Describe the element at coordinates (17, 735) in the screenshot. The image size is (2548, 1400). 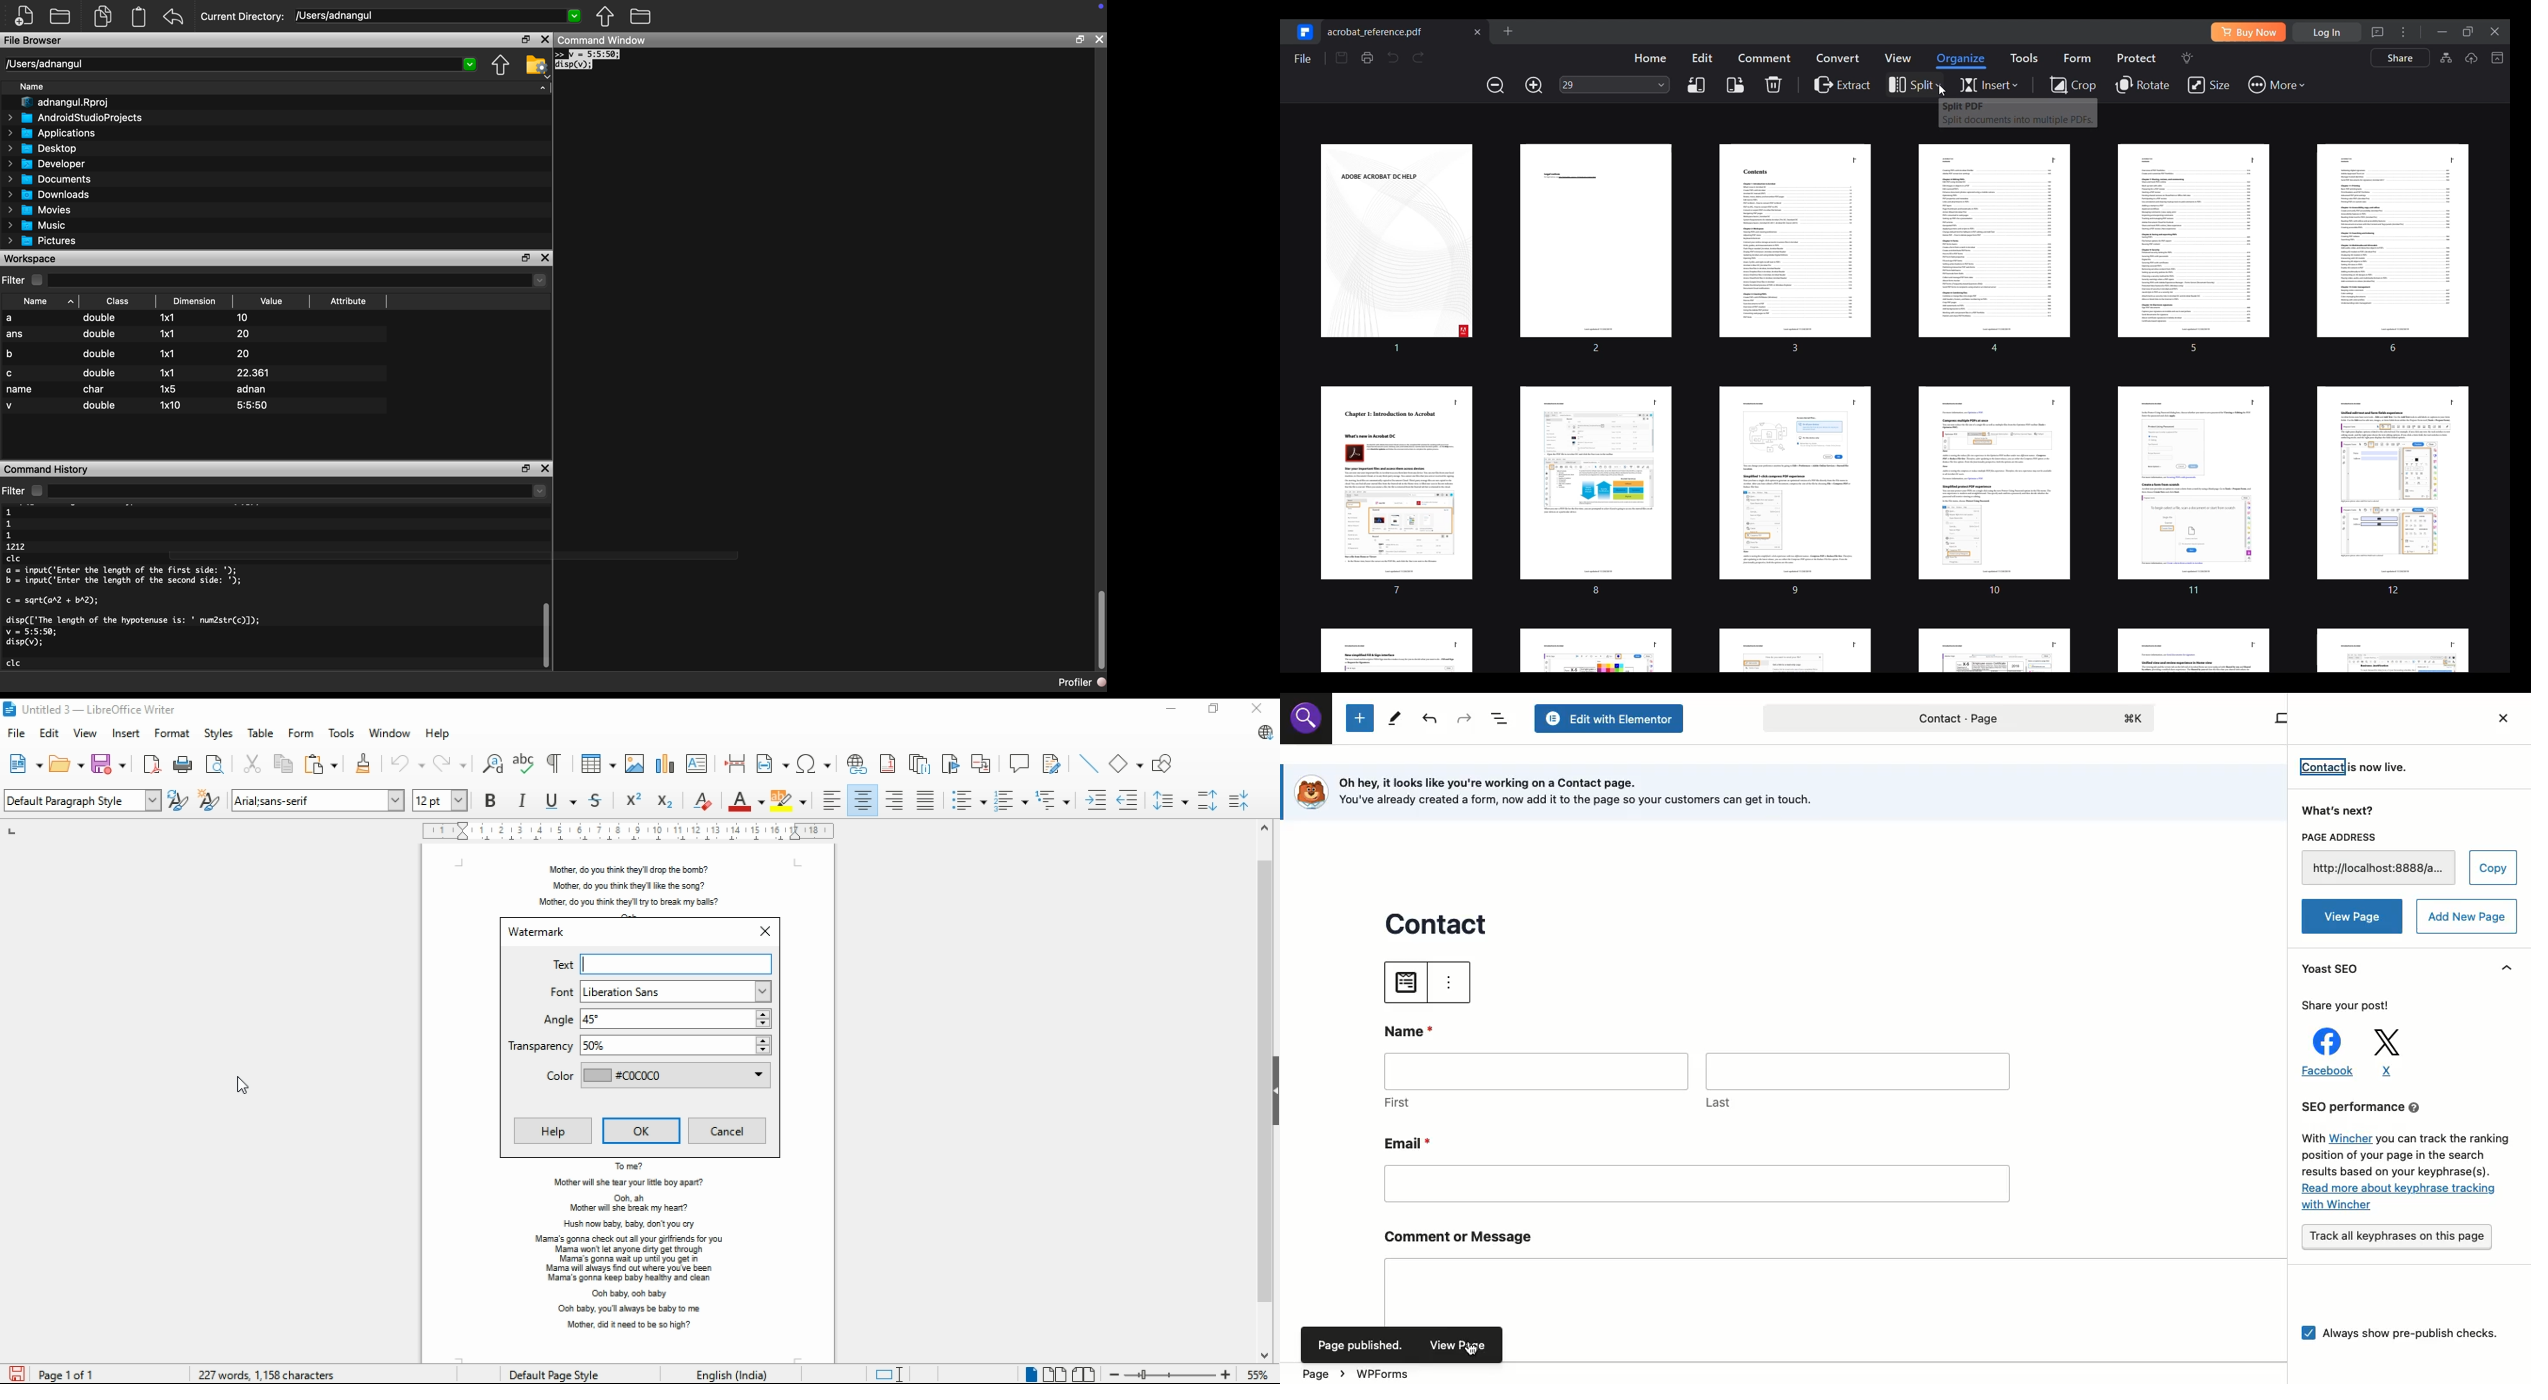
I see `file` at that location.